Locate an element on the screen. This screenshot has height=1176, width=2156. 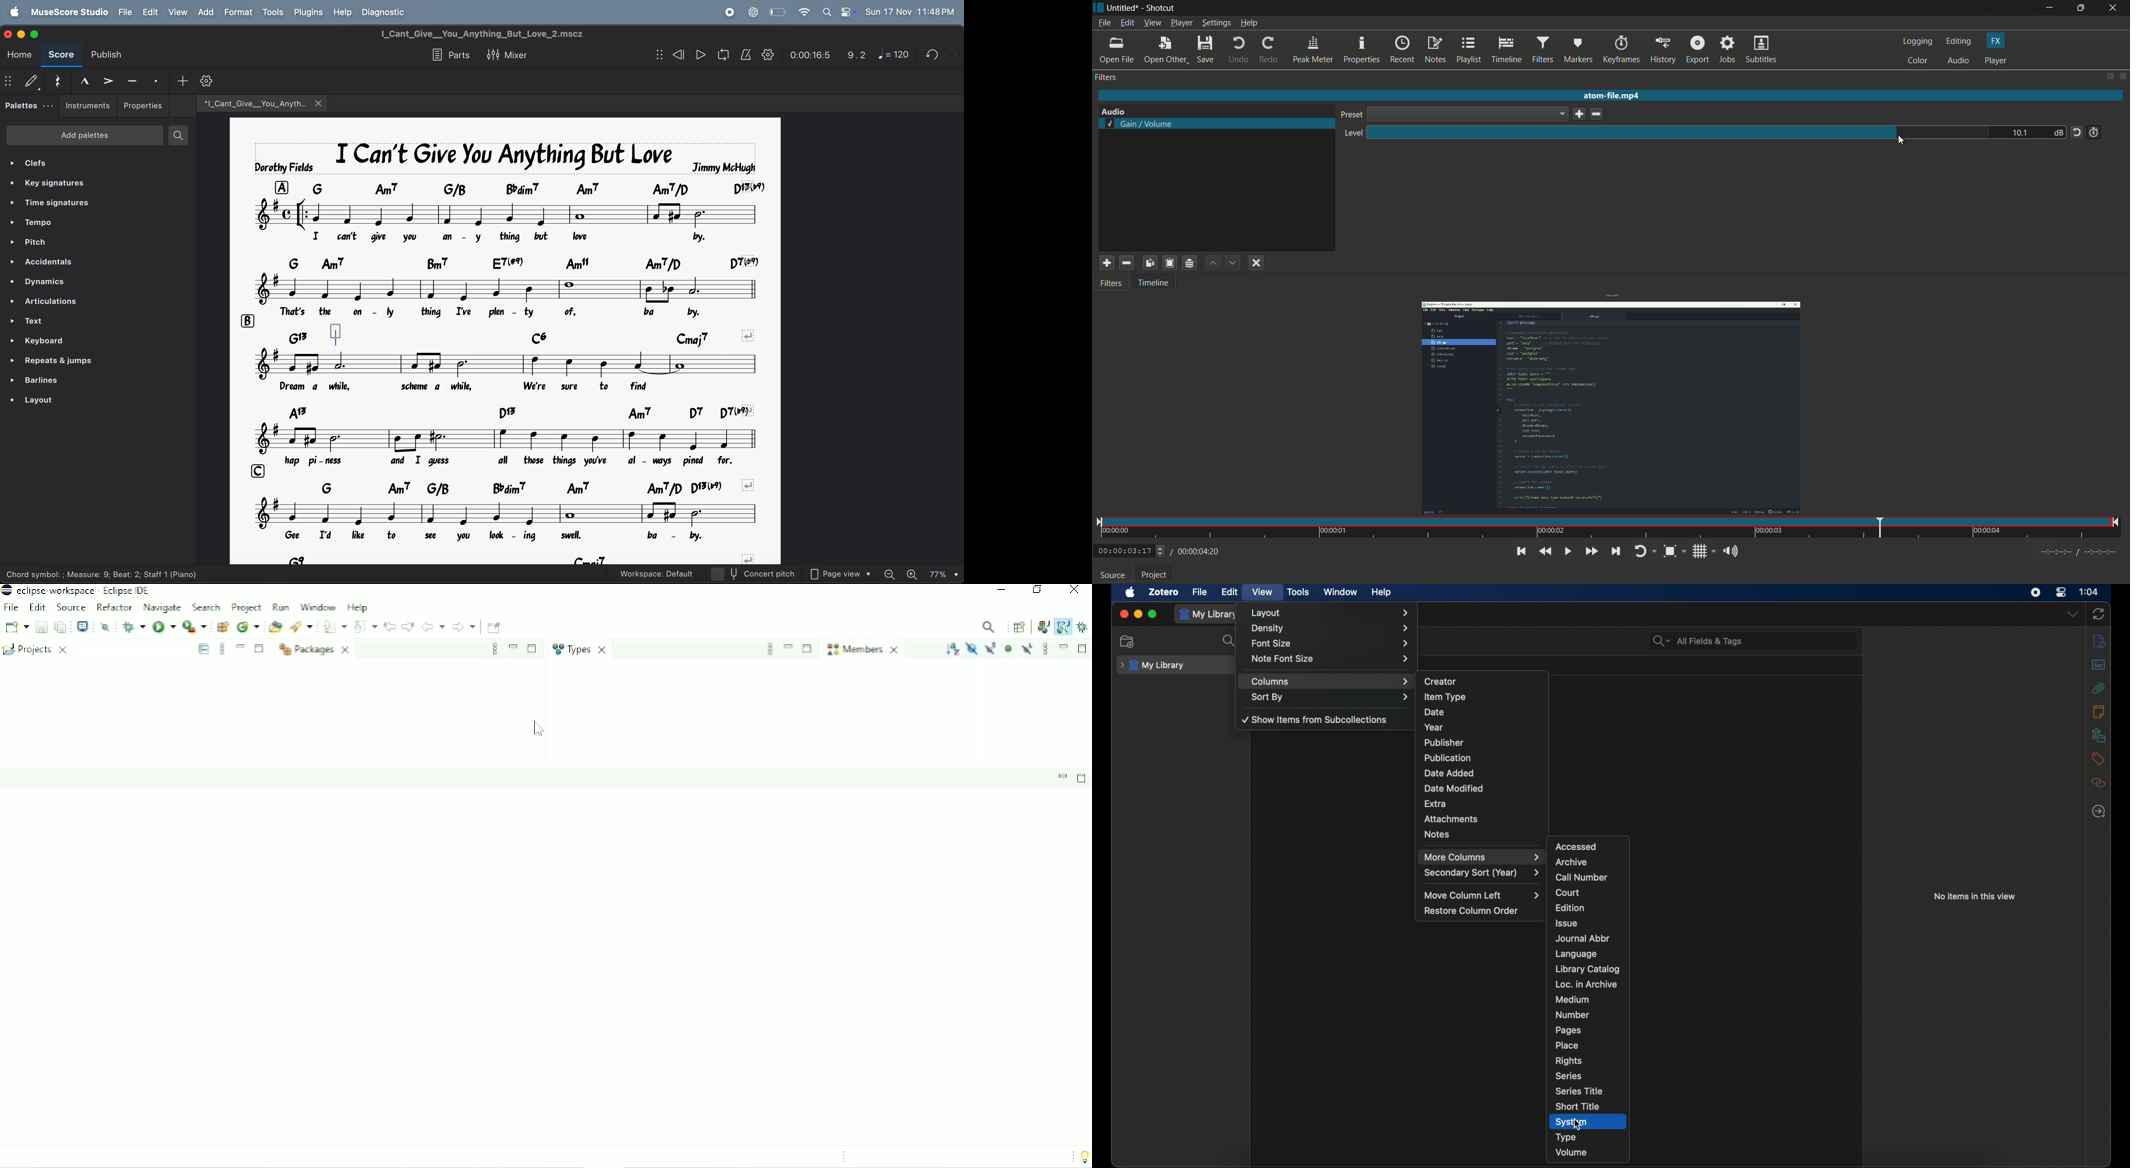
atom-file.mp4 (imported video name) is located at coordinates (1614, 96).